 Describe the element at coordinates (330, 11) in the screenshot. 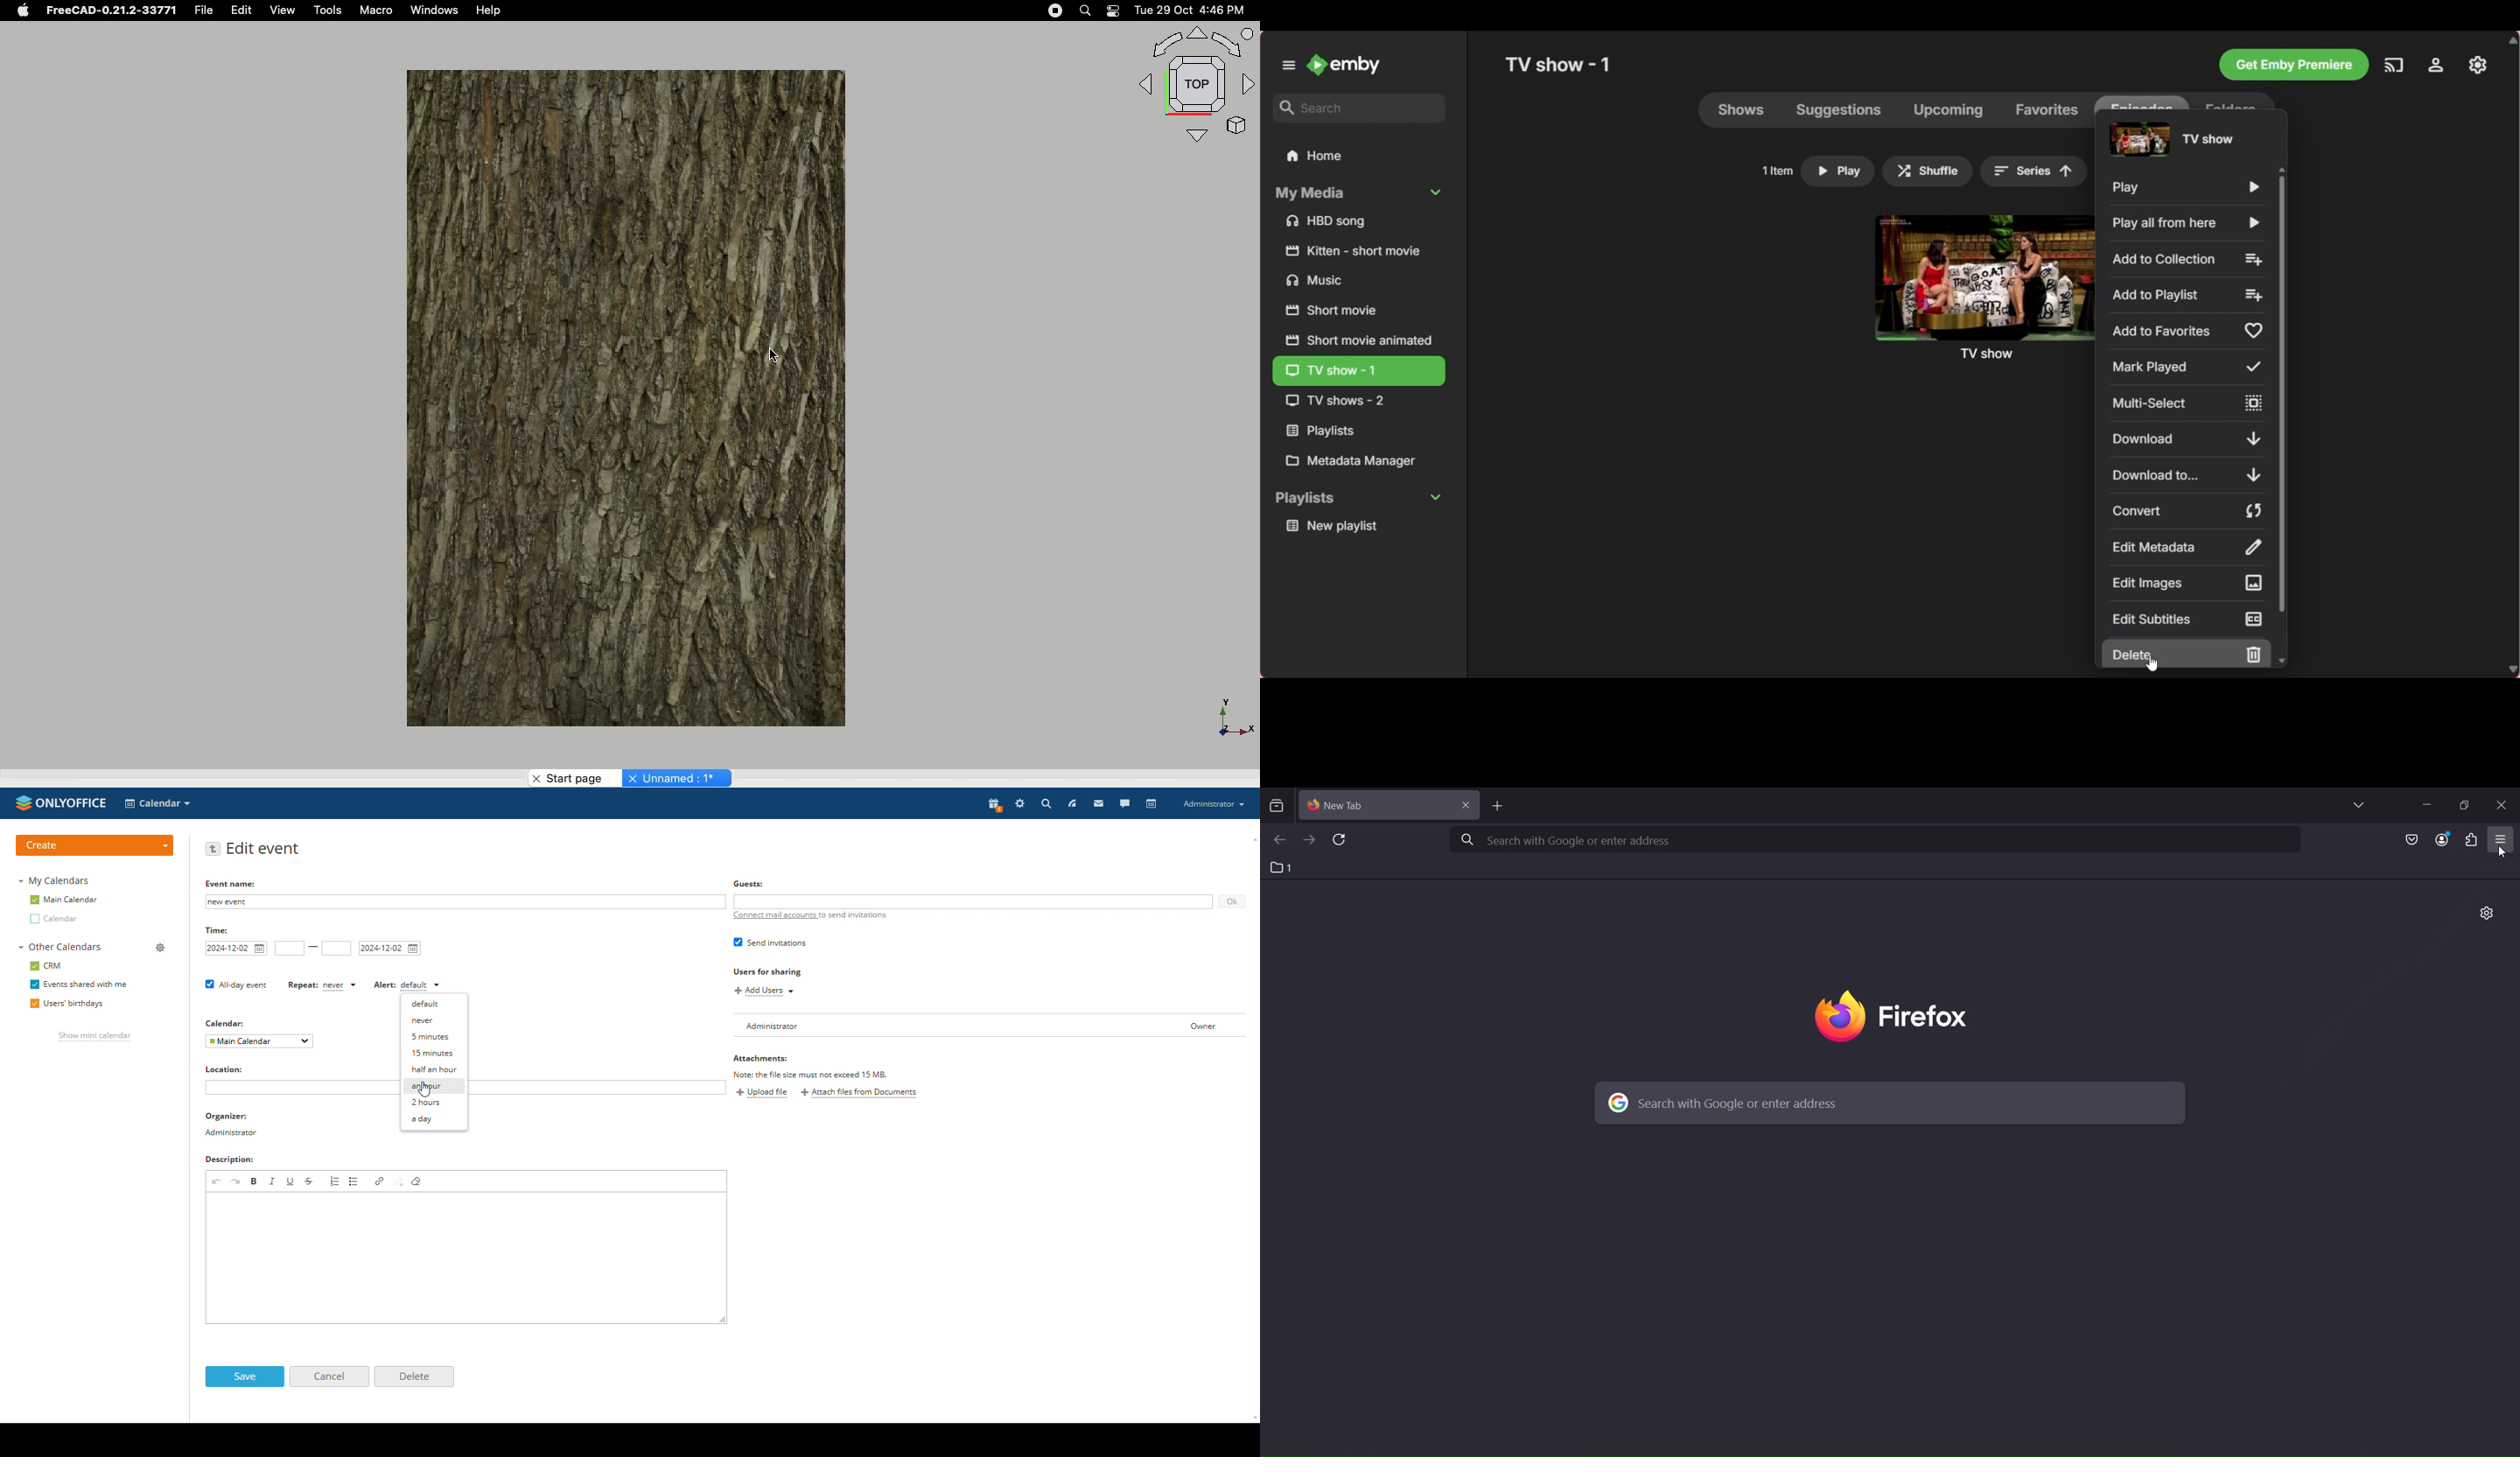

I see `Tools` at that location.